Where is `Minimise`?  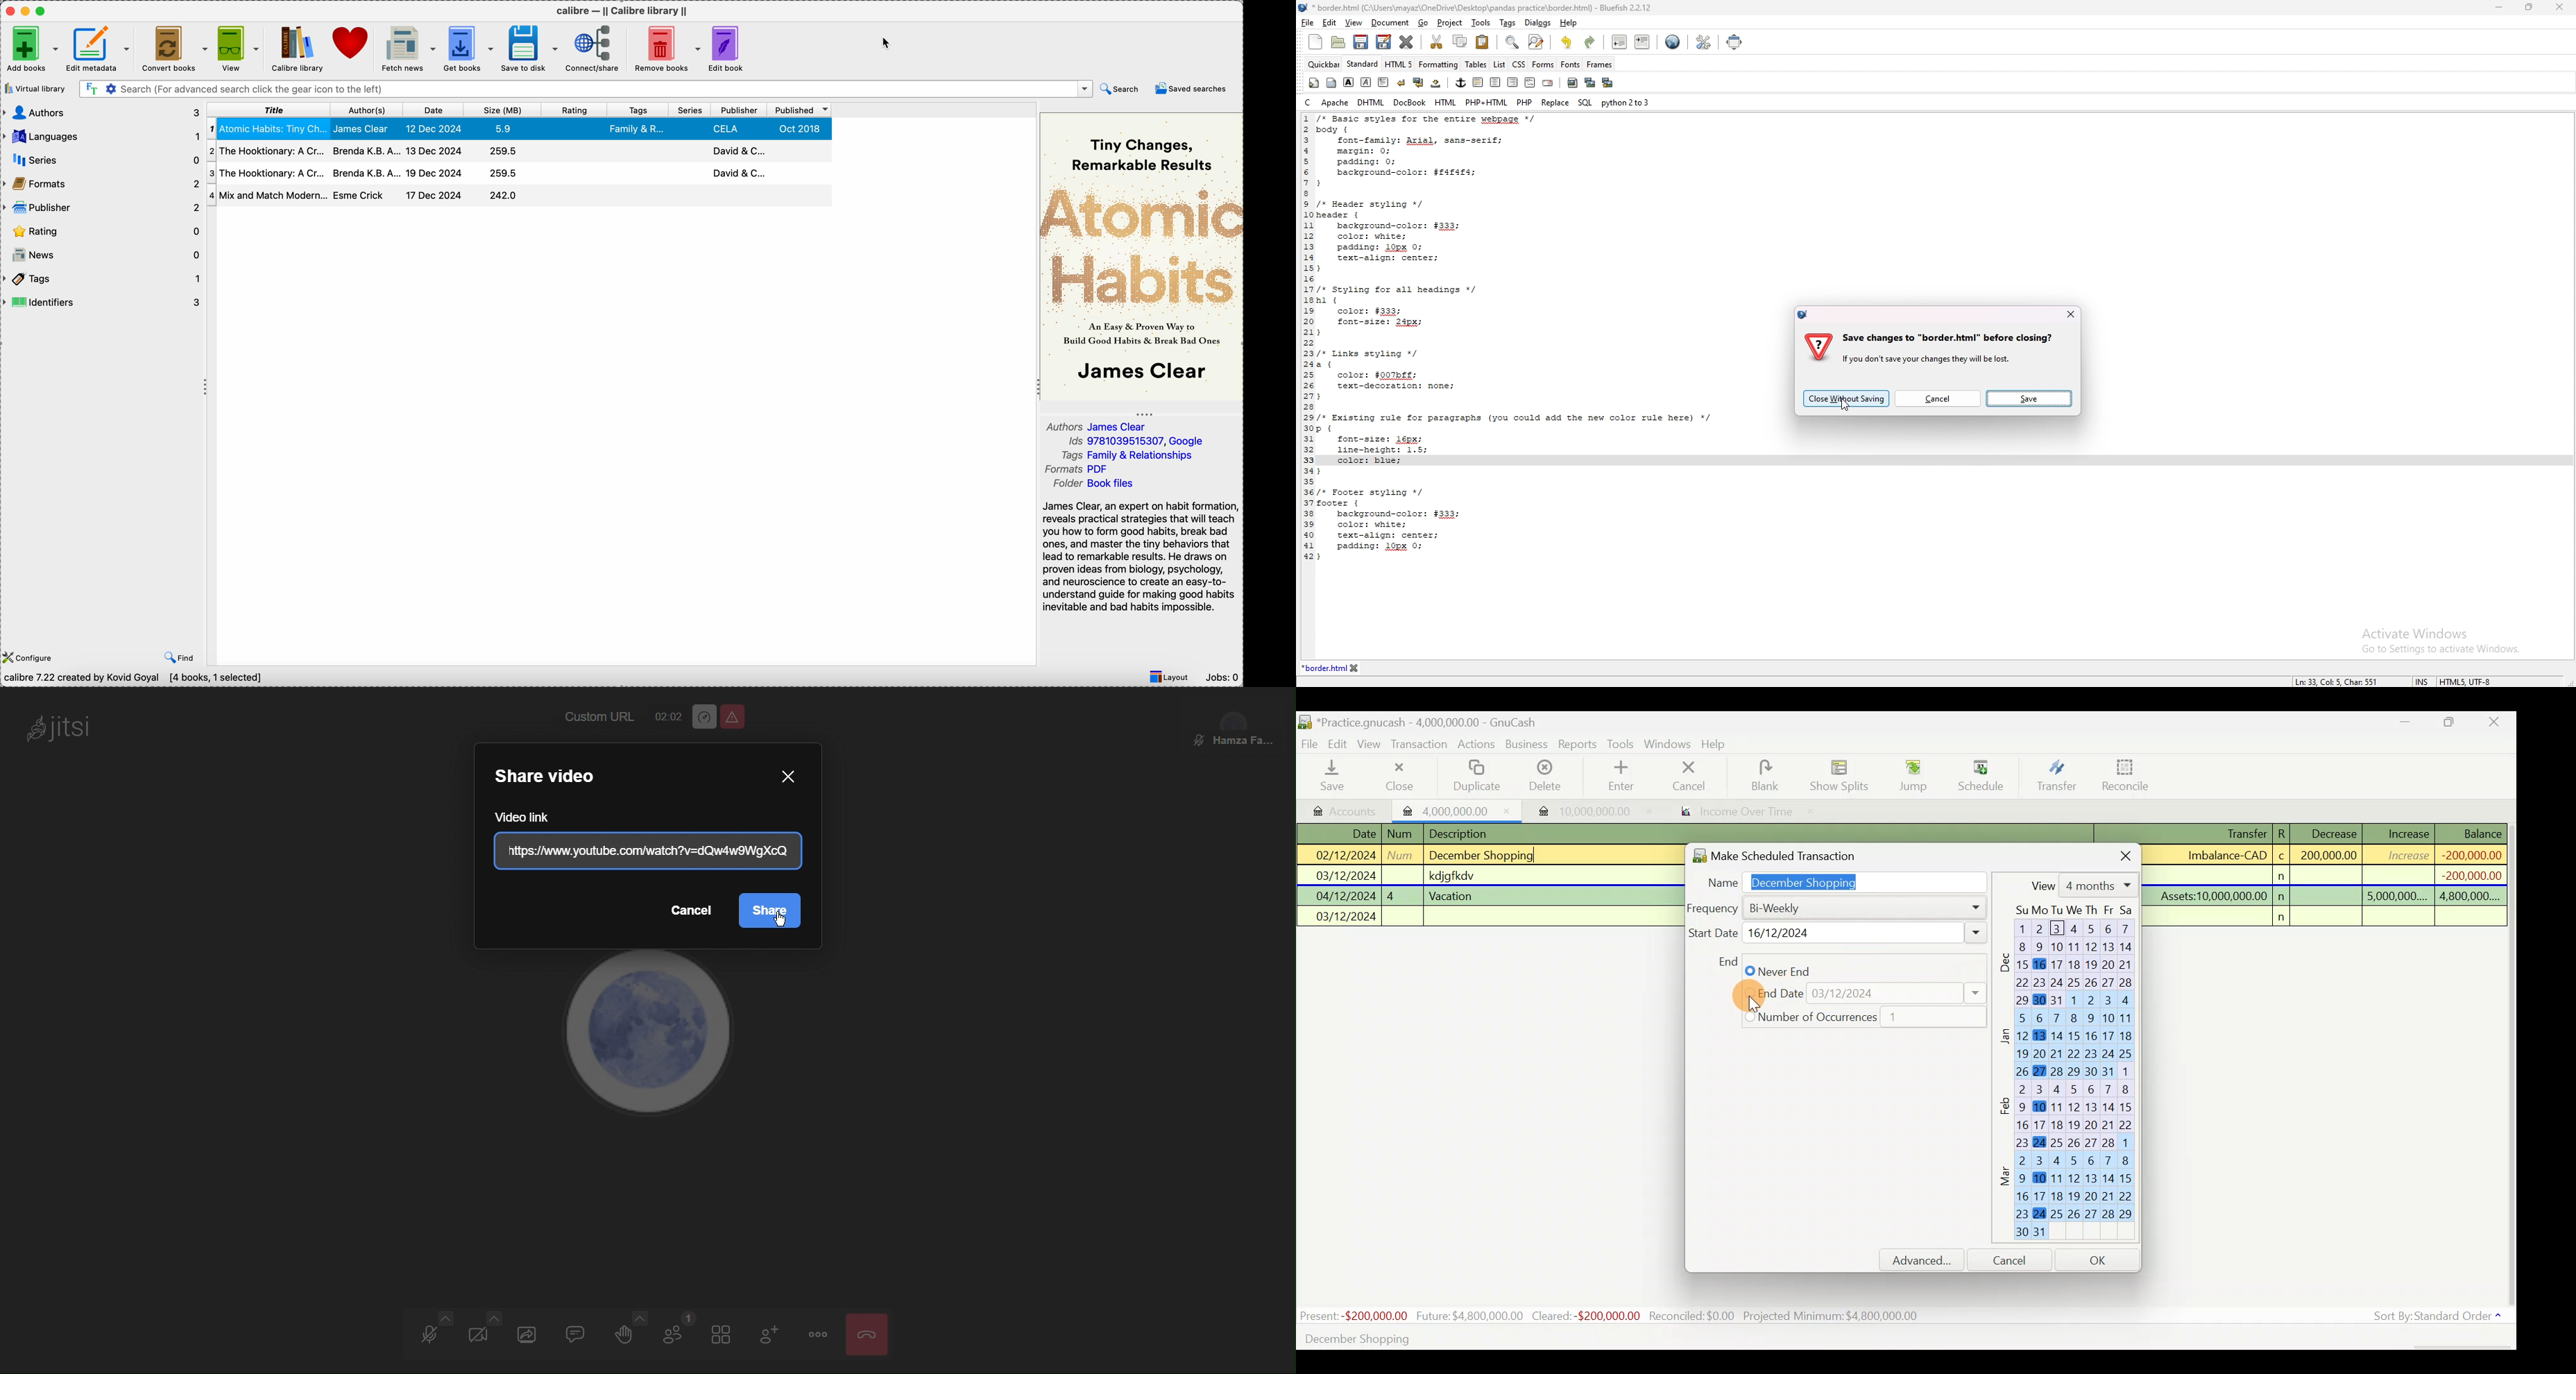 Minimise is located at coordinates (2406, 725).